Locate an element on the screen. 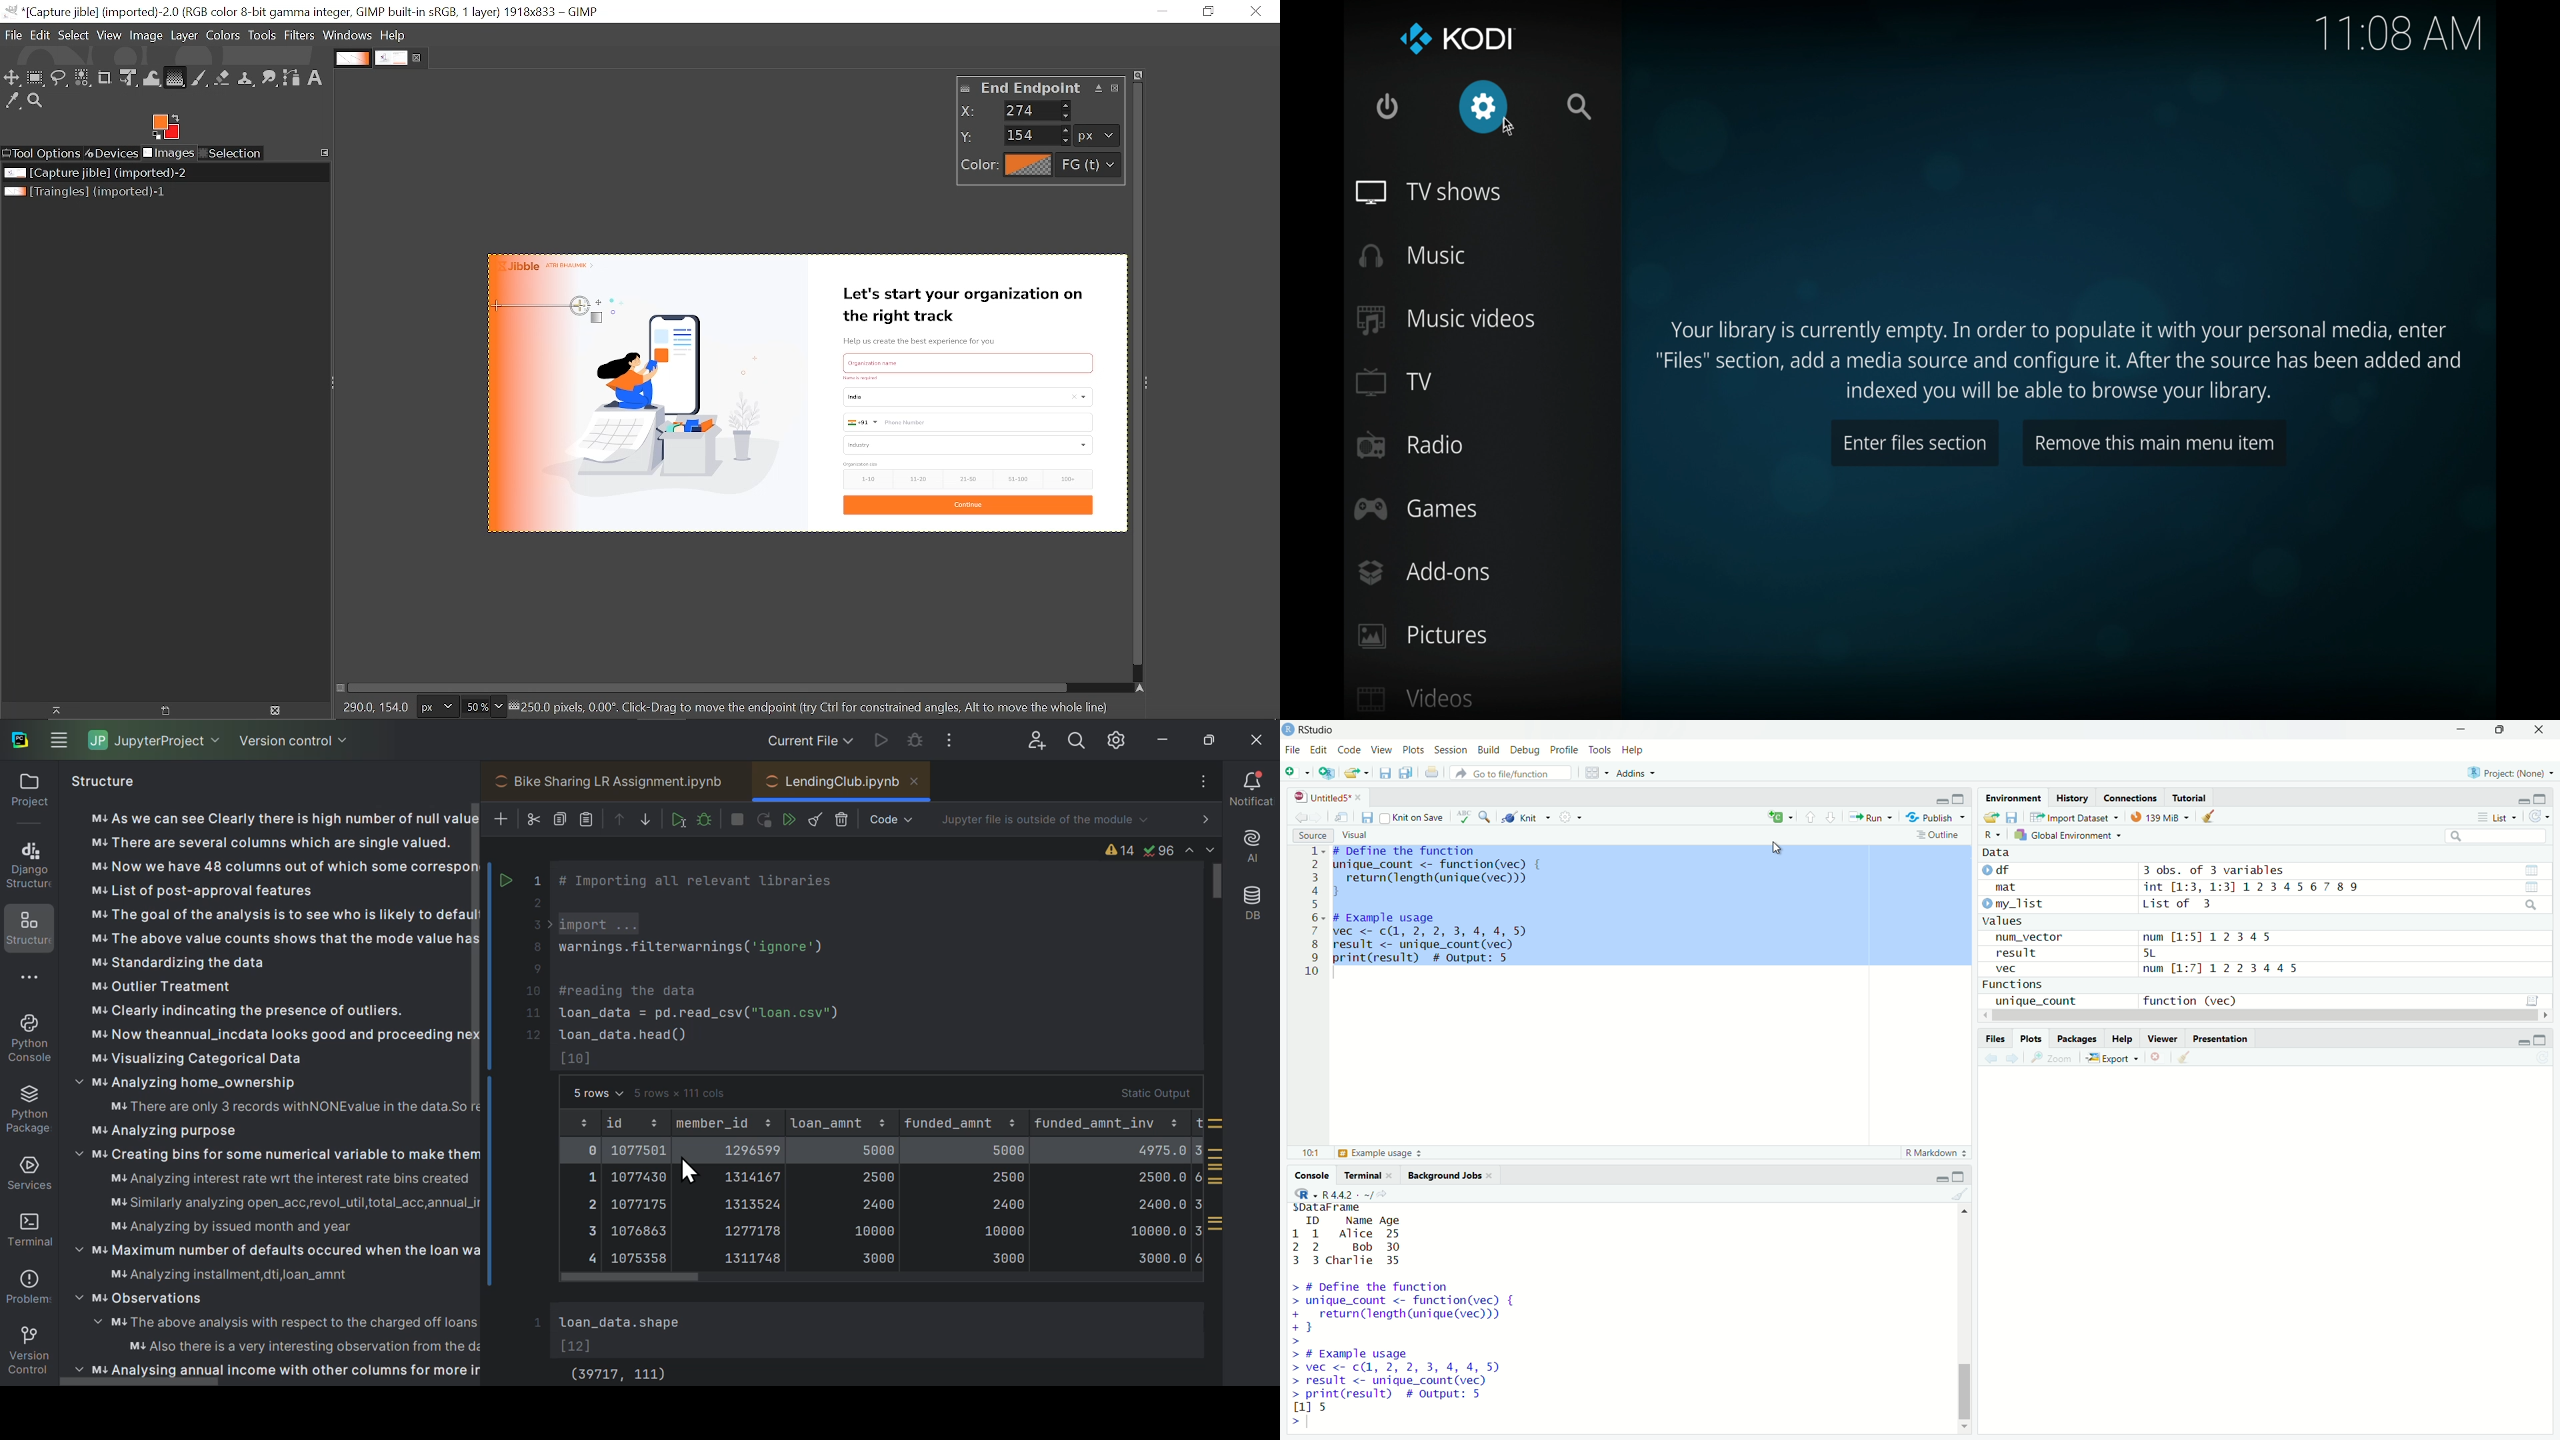  Source is located at coordinates (1311, 835).